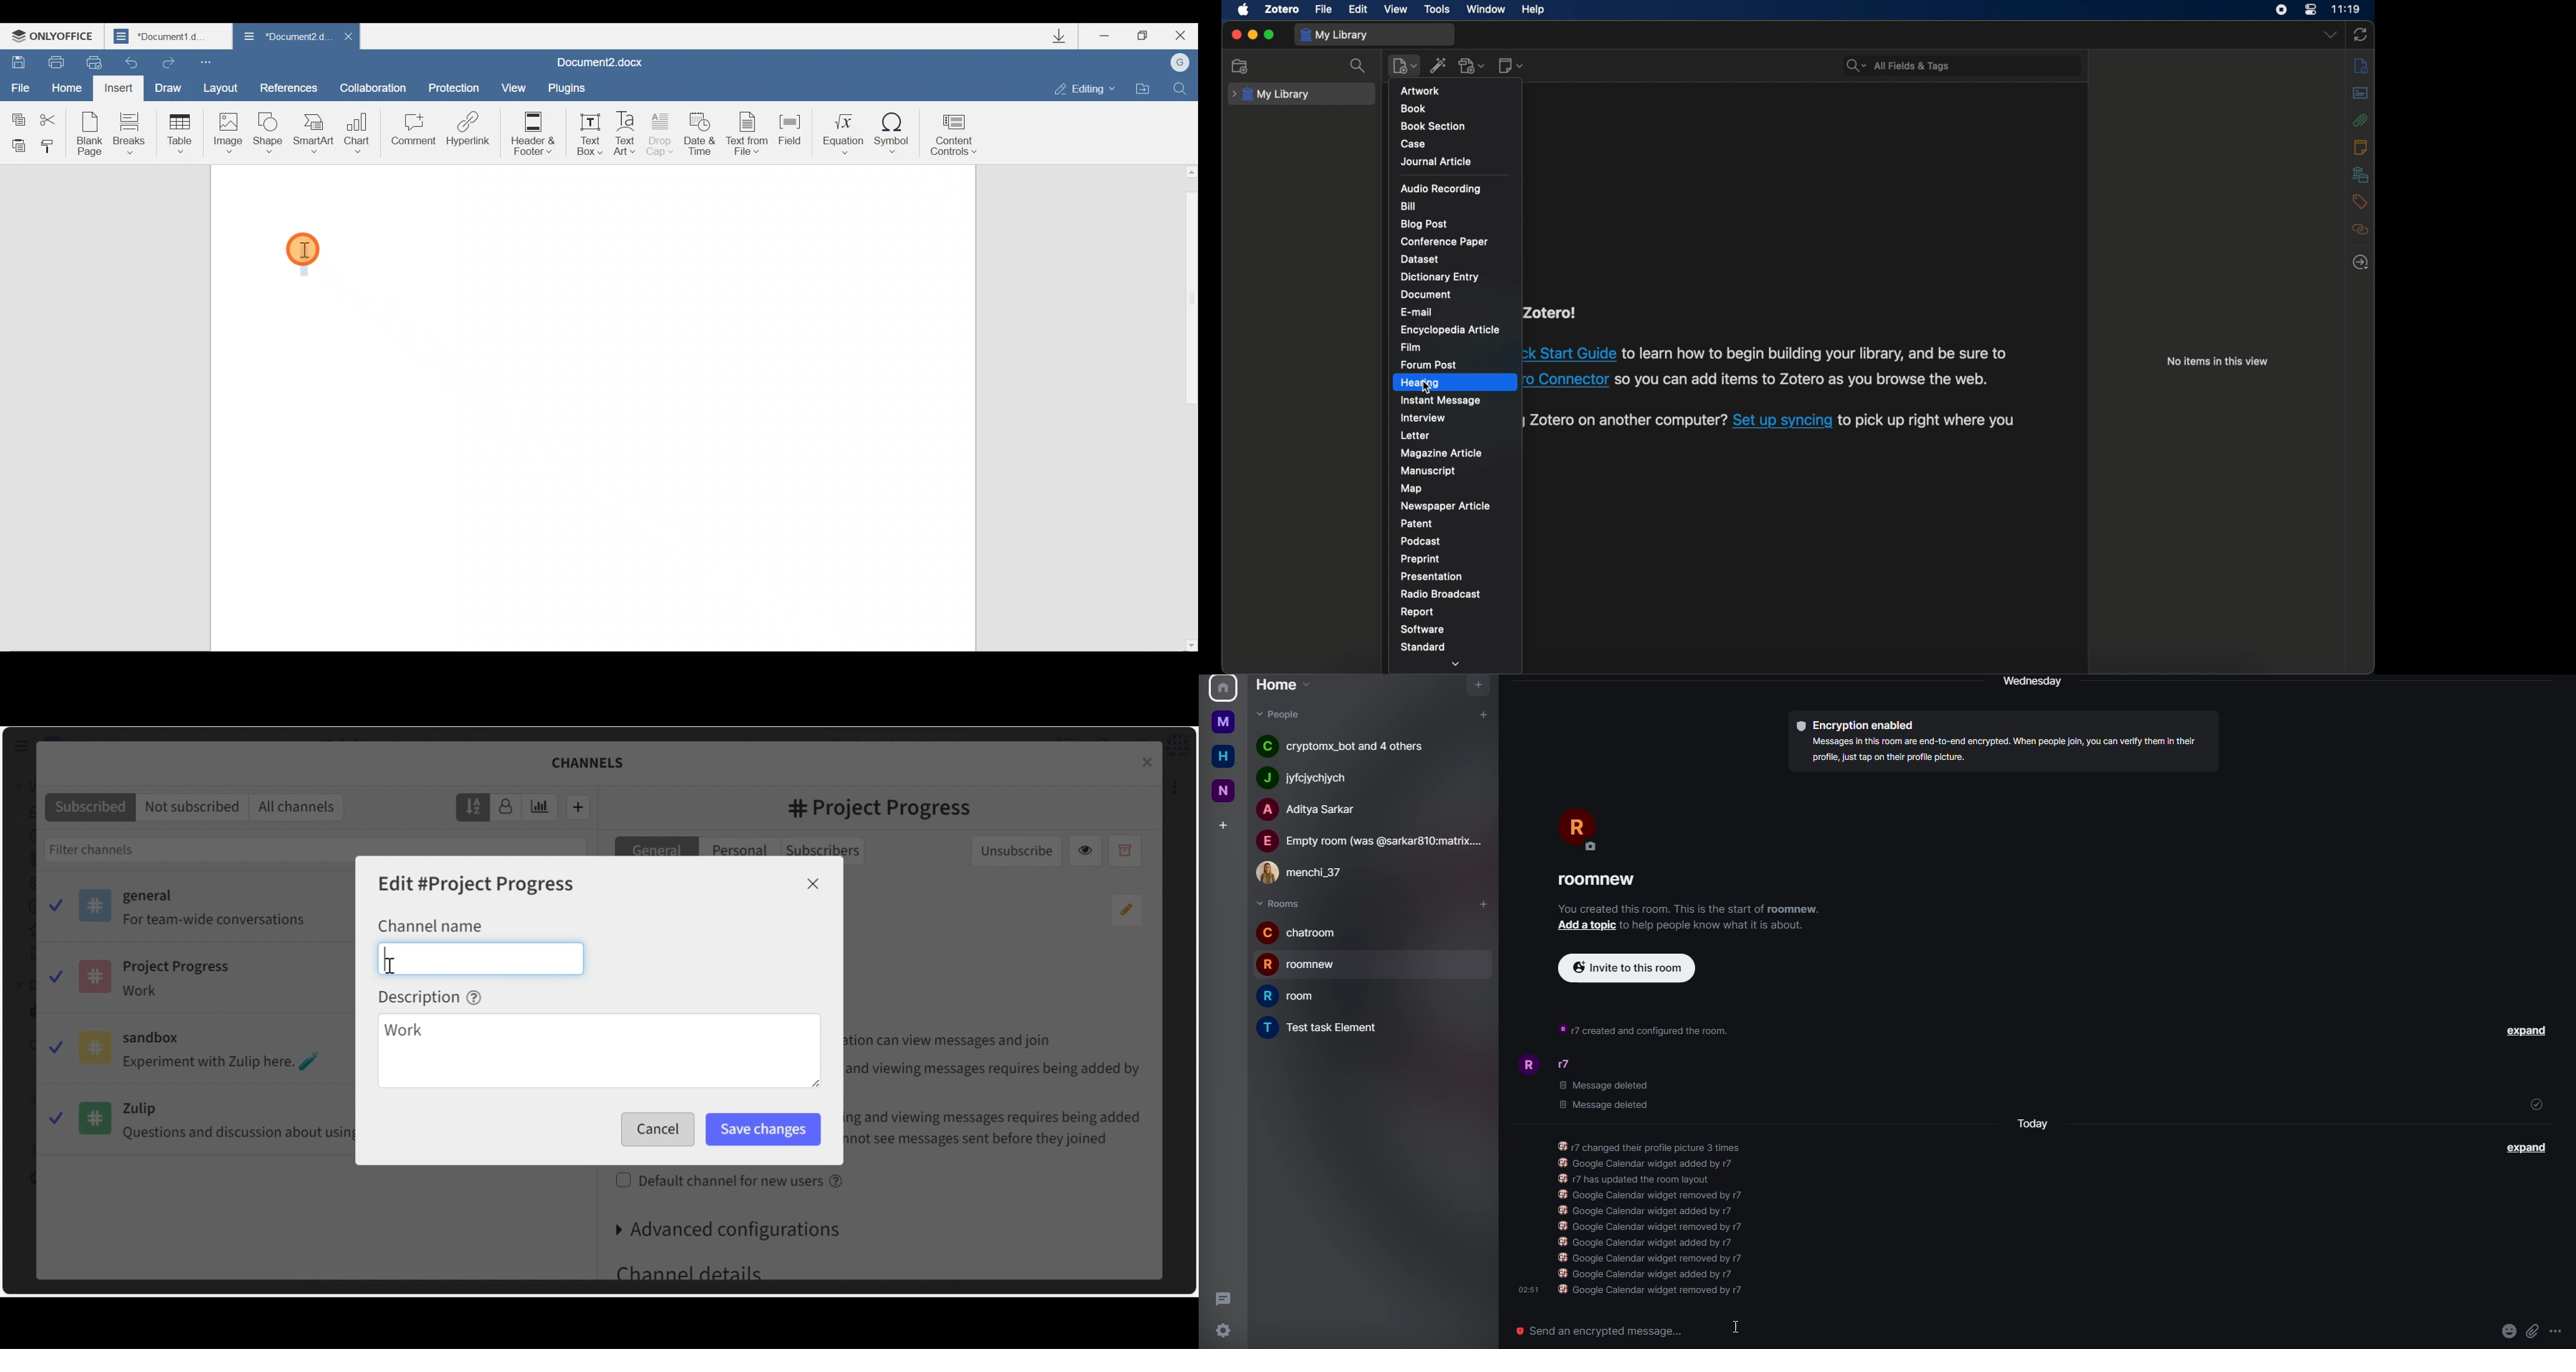  What do you see at coordinates (1484, 714) in the screenshot?
I see `add` at bounding box center [1484, 714].